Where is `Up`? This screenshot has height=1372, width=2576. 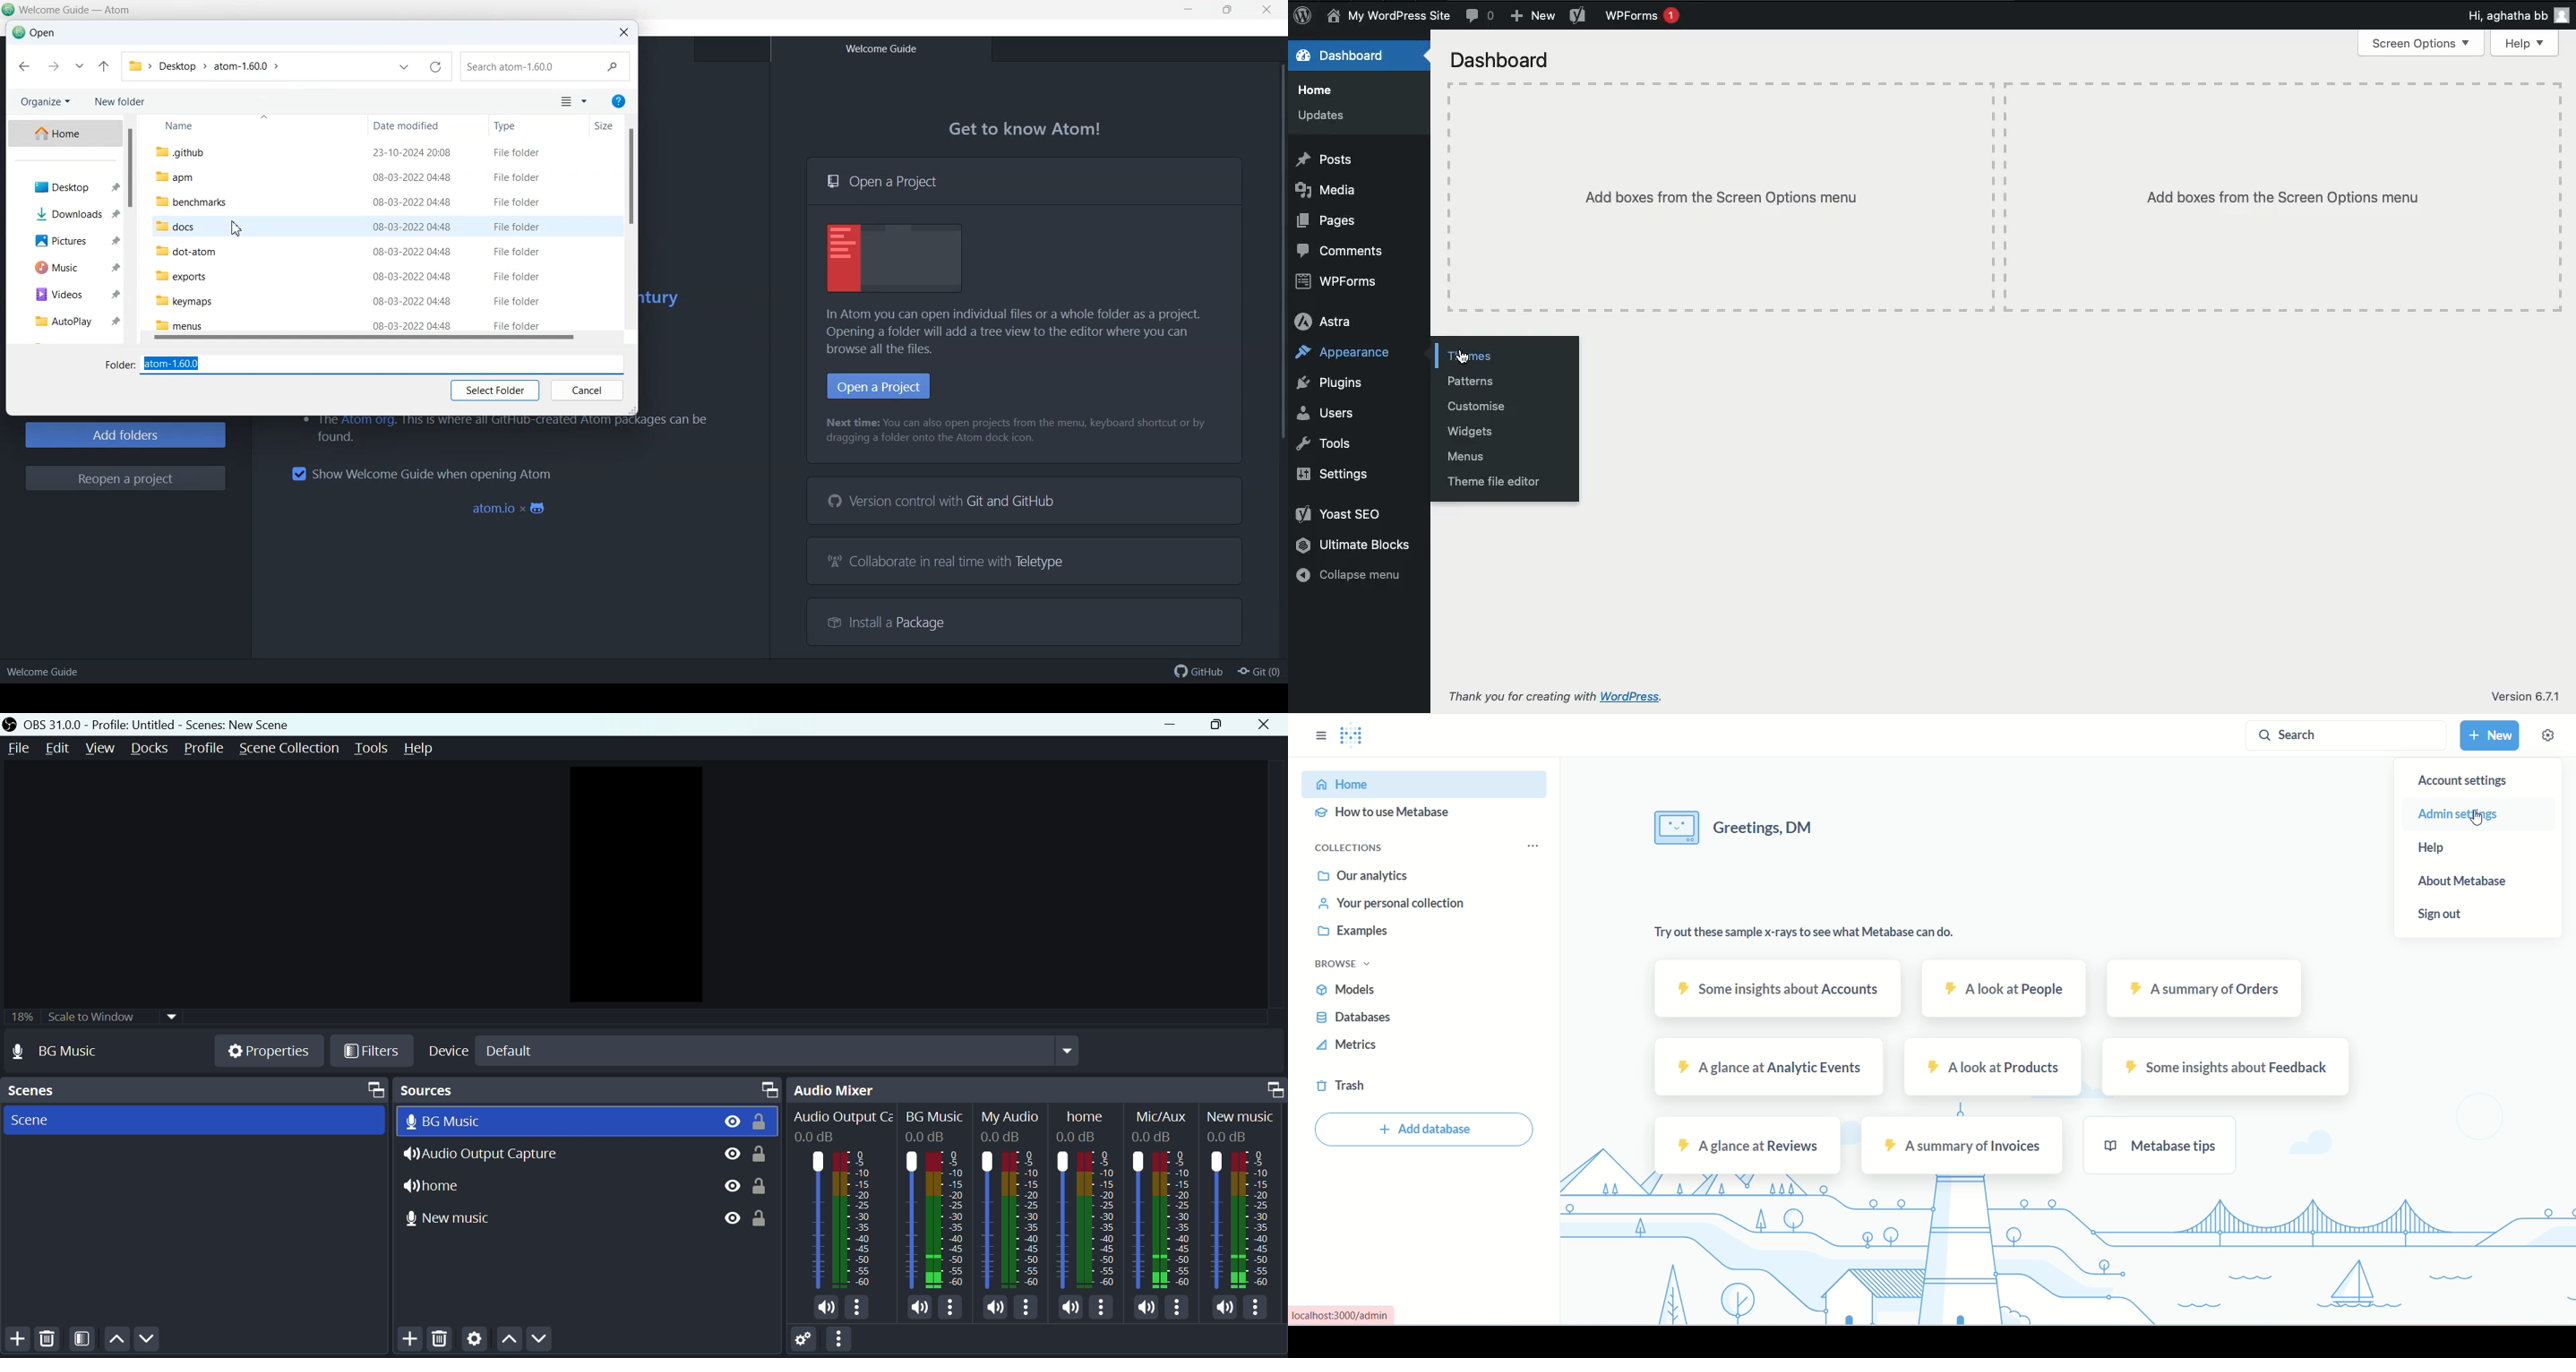
Up is located at coordinates (506, 1340).